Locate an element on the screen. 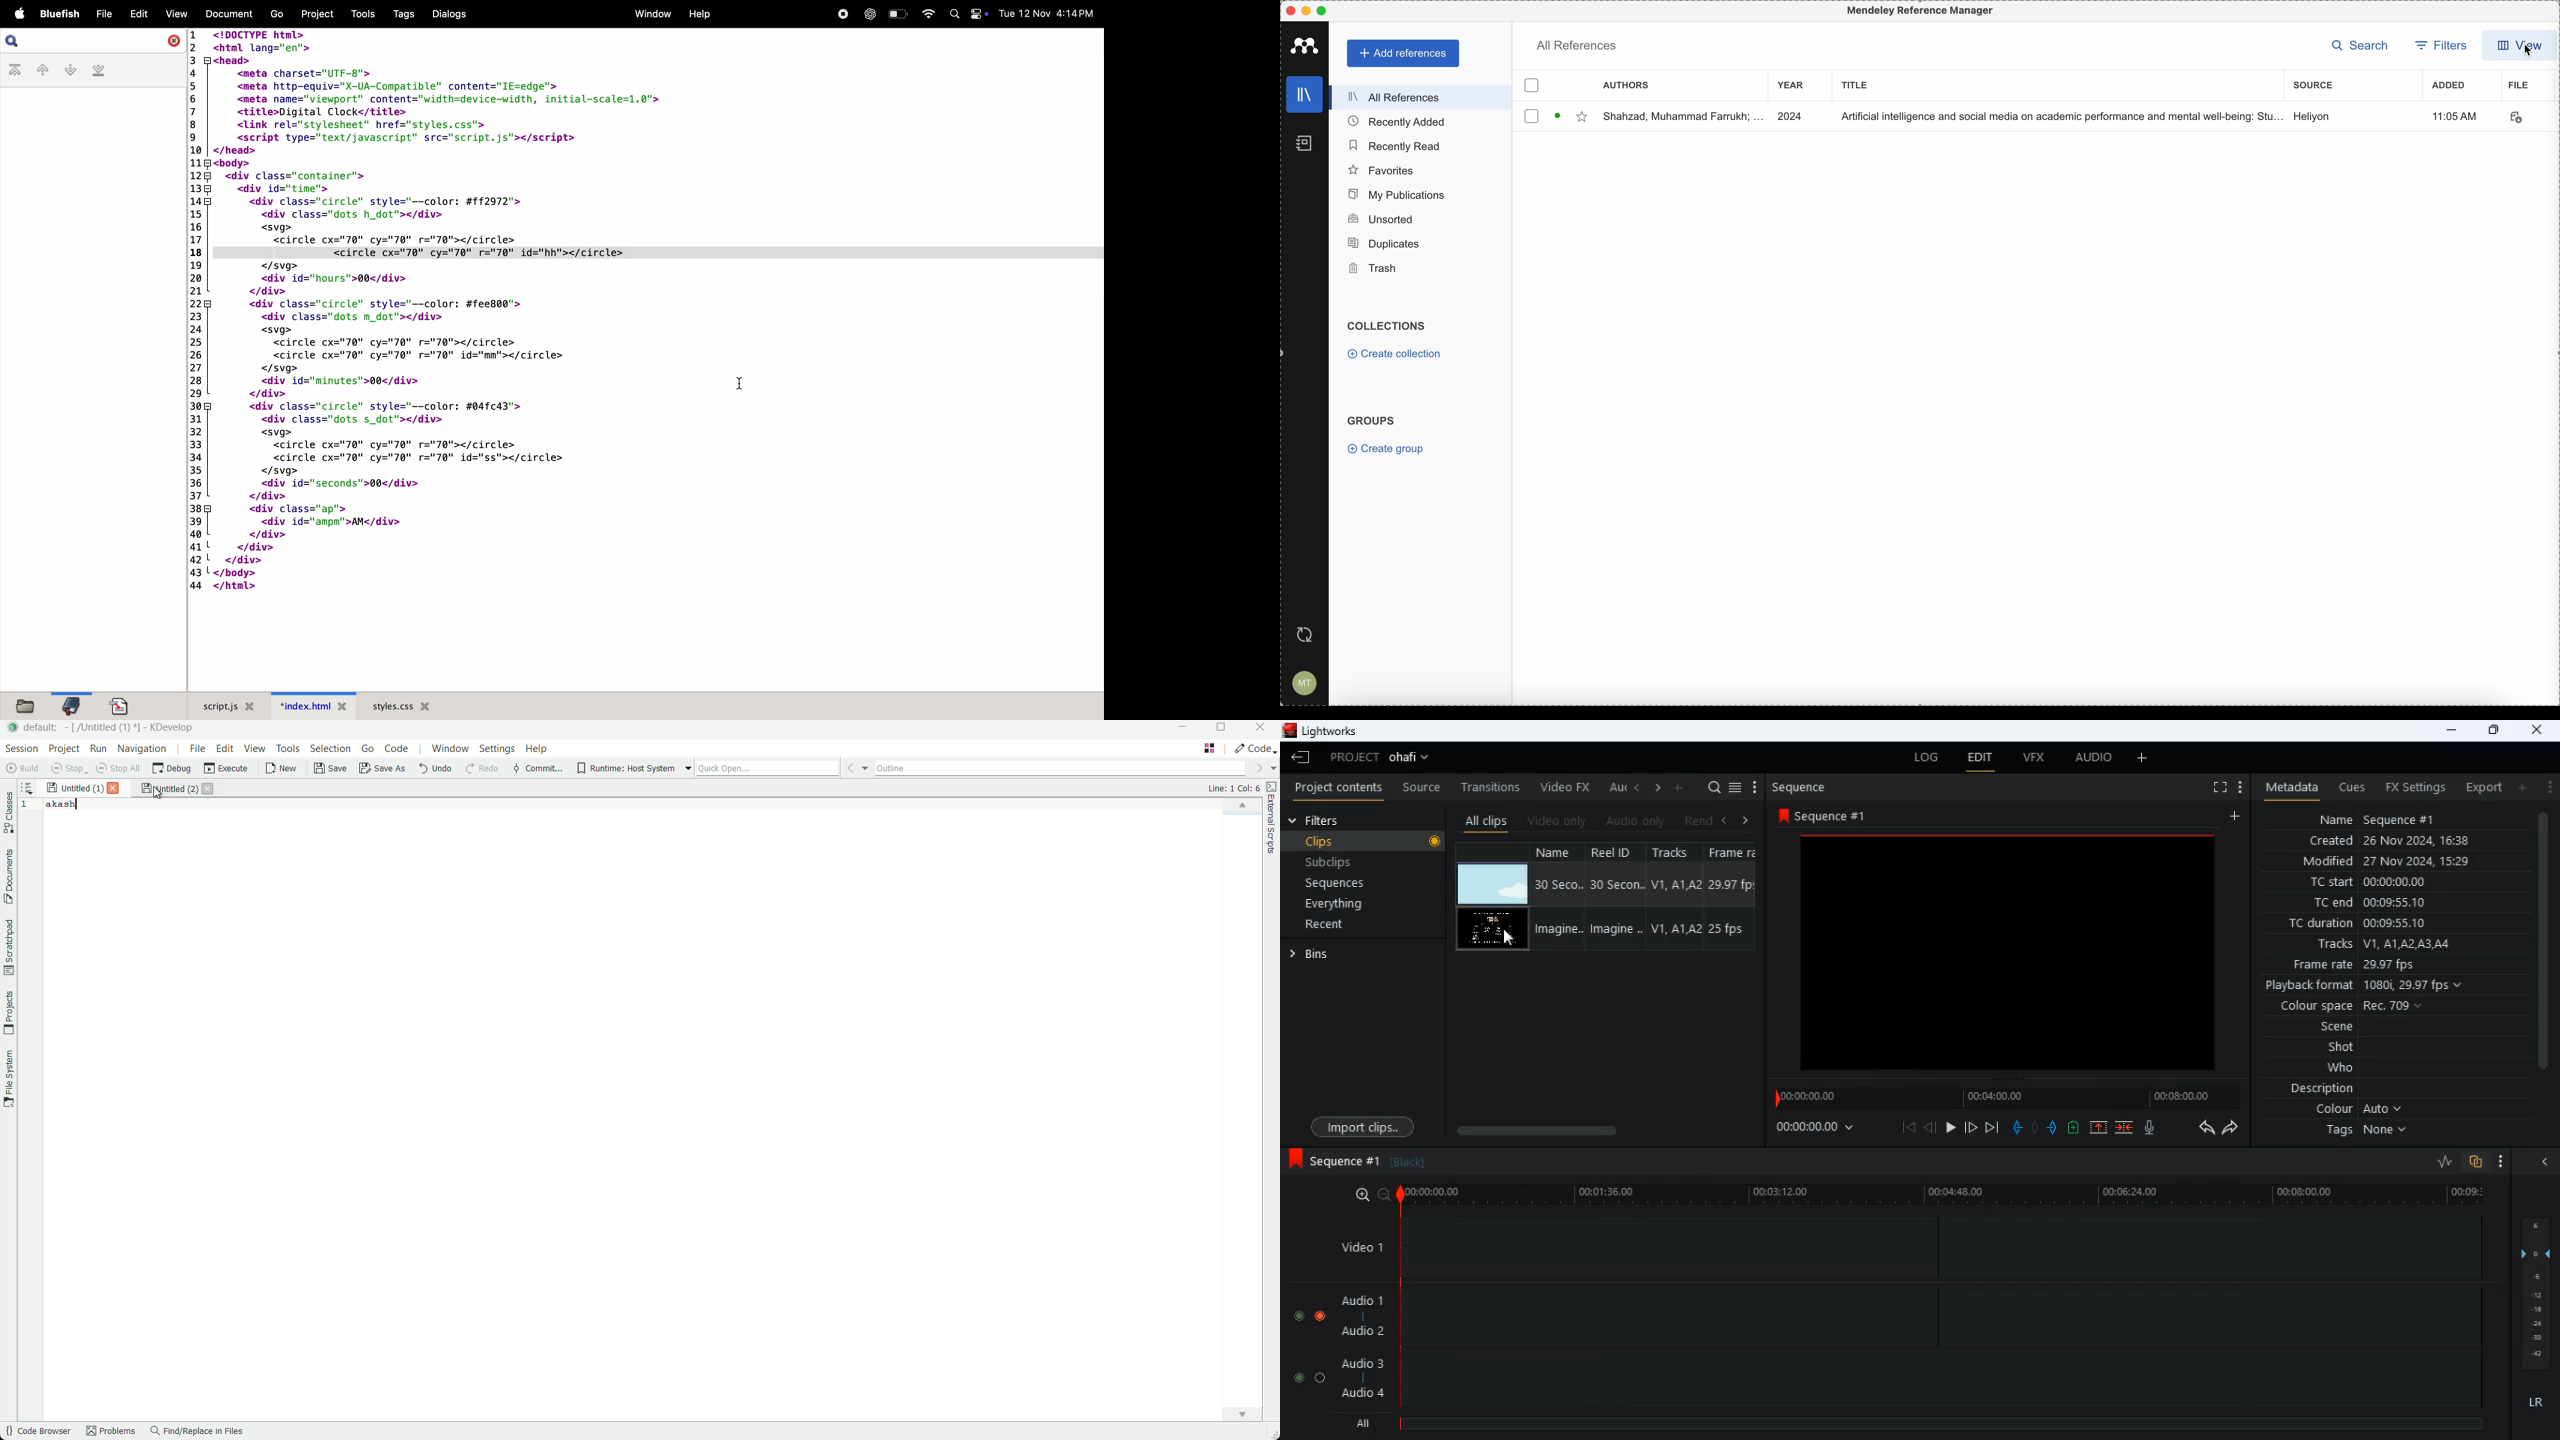  collections is located at coordinates (1387, 325).